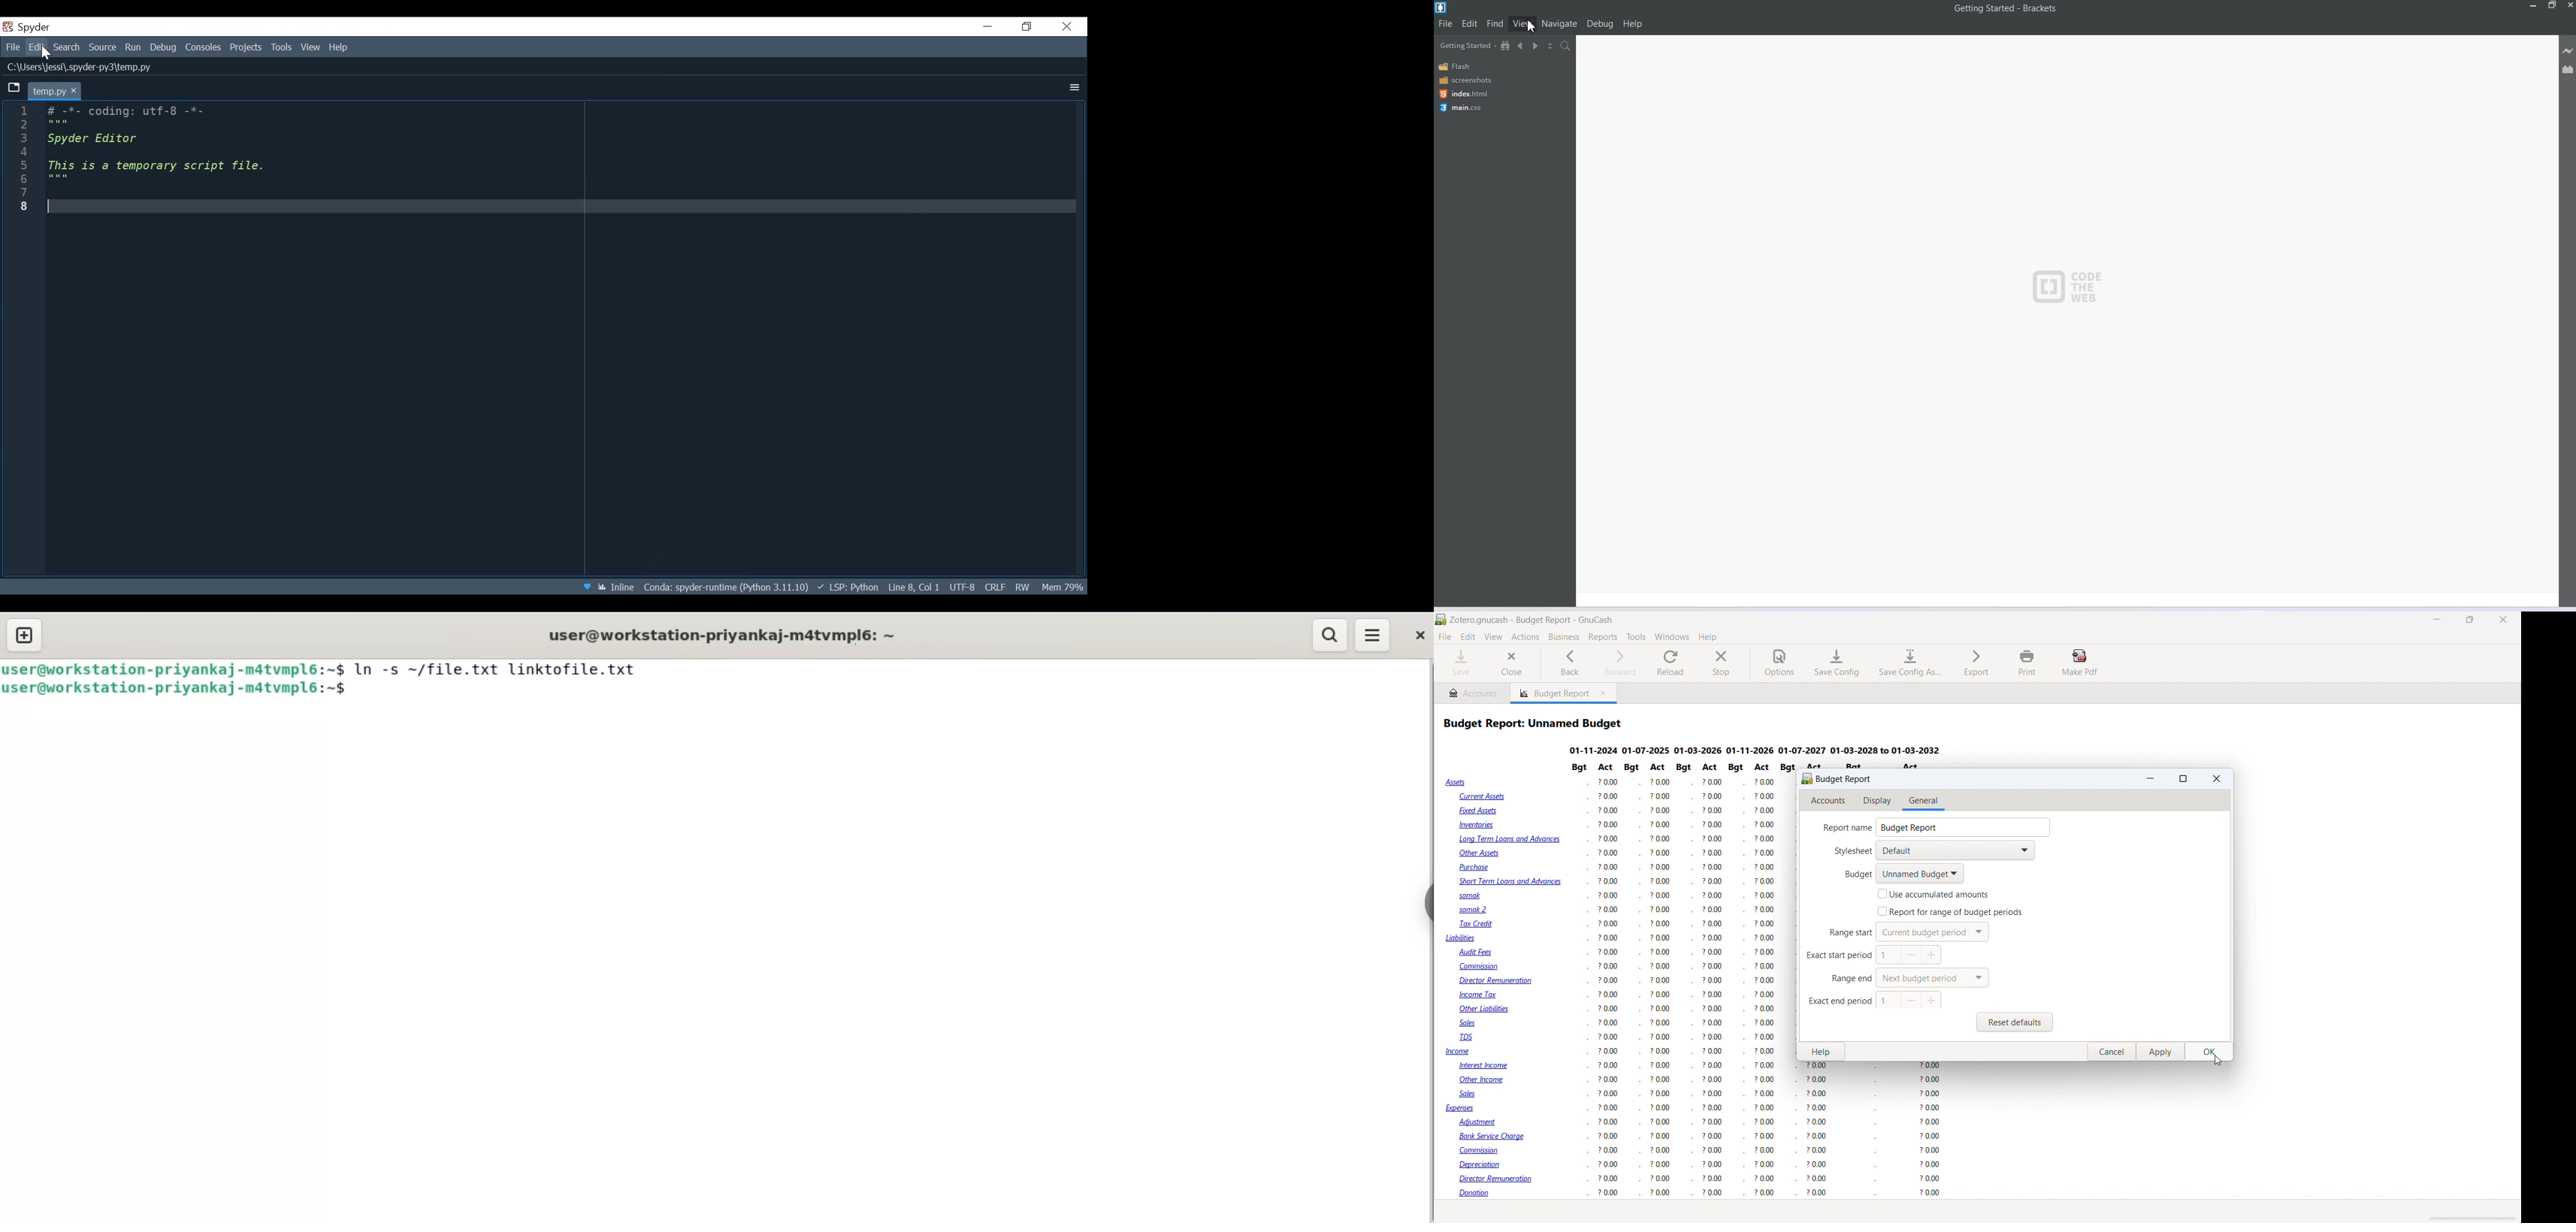 This screenshot has height=1232, width=2576. I want to click on set to default, so click(1889, 1000).